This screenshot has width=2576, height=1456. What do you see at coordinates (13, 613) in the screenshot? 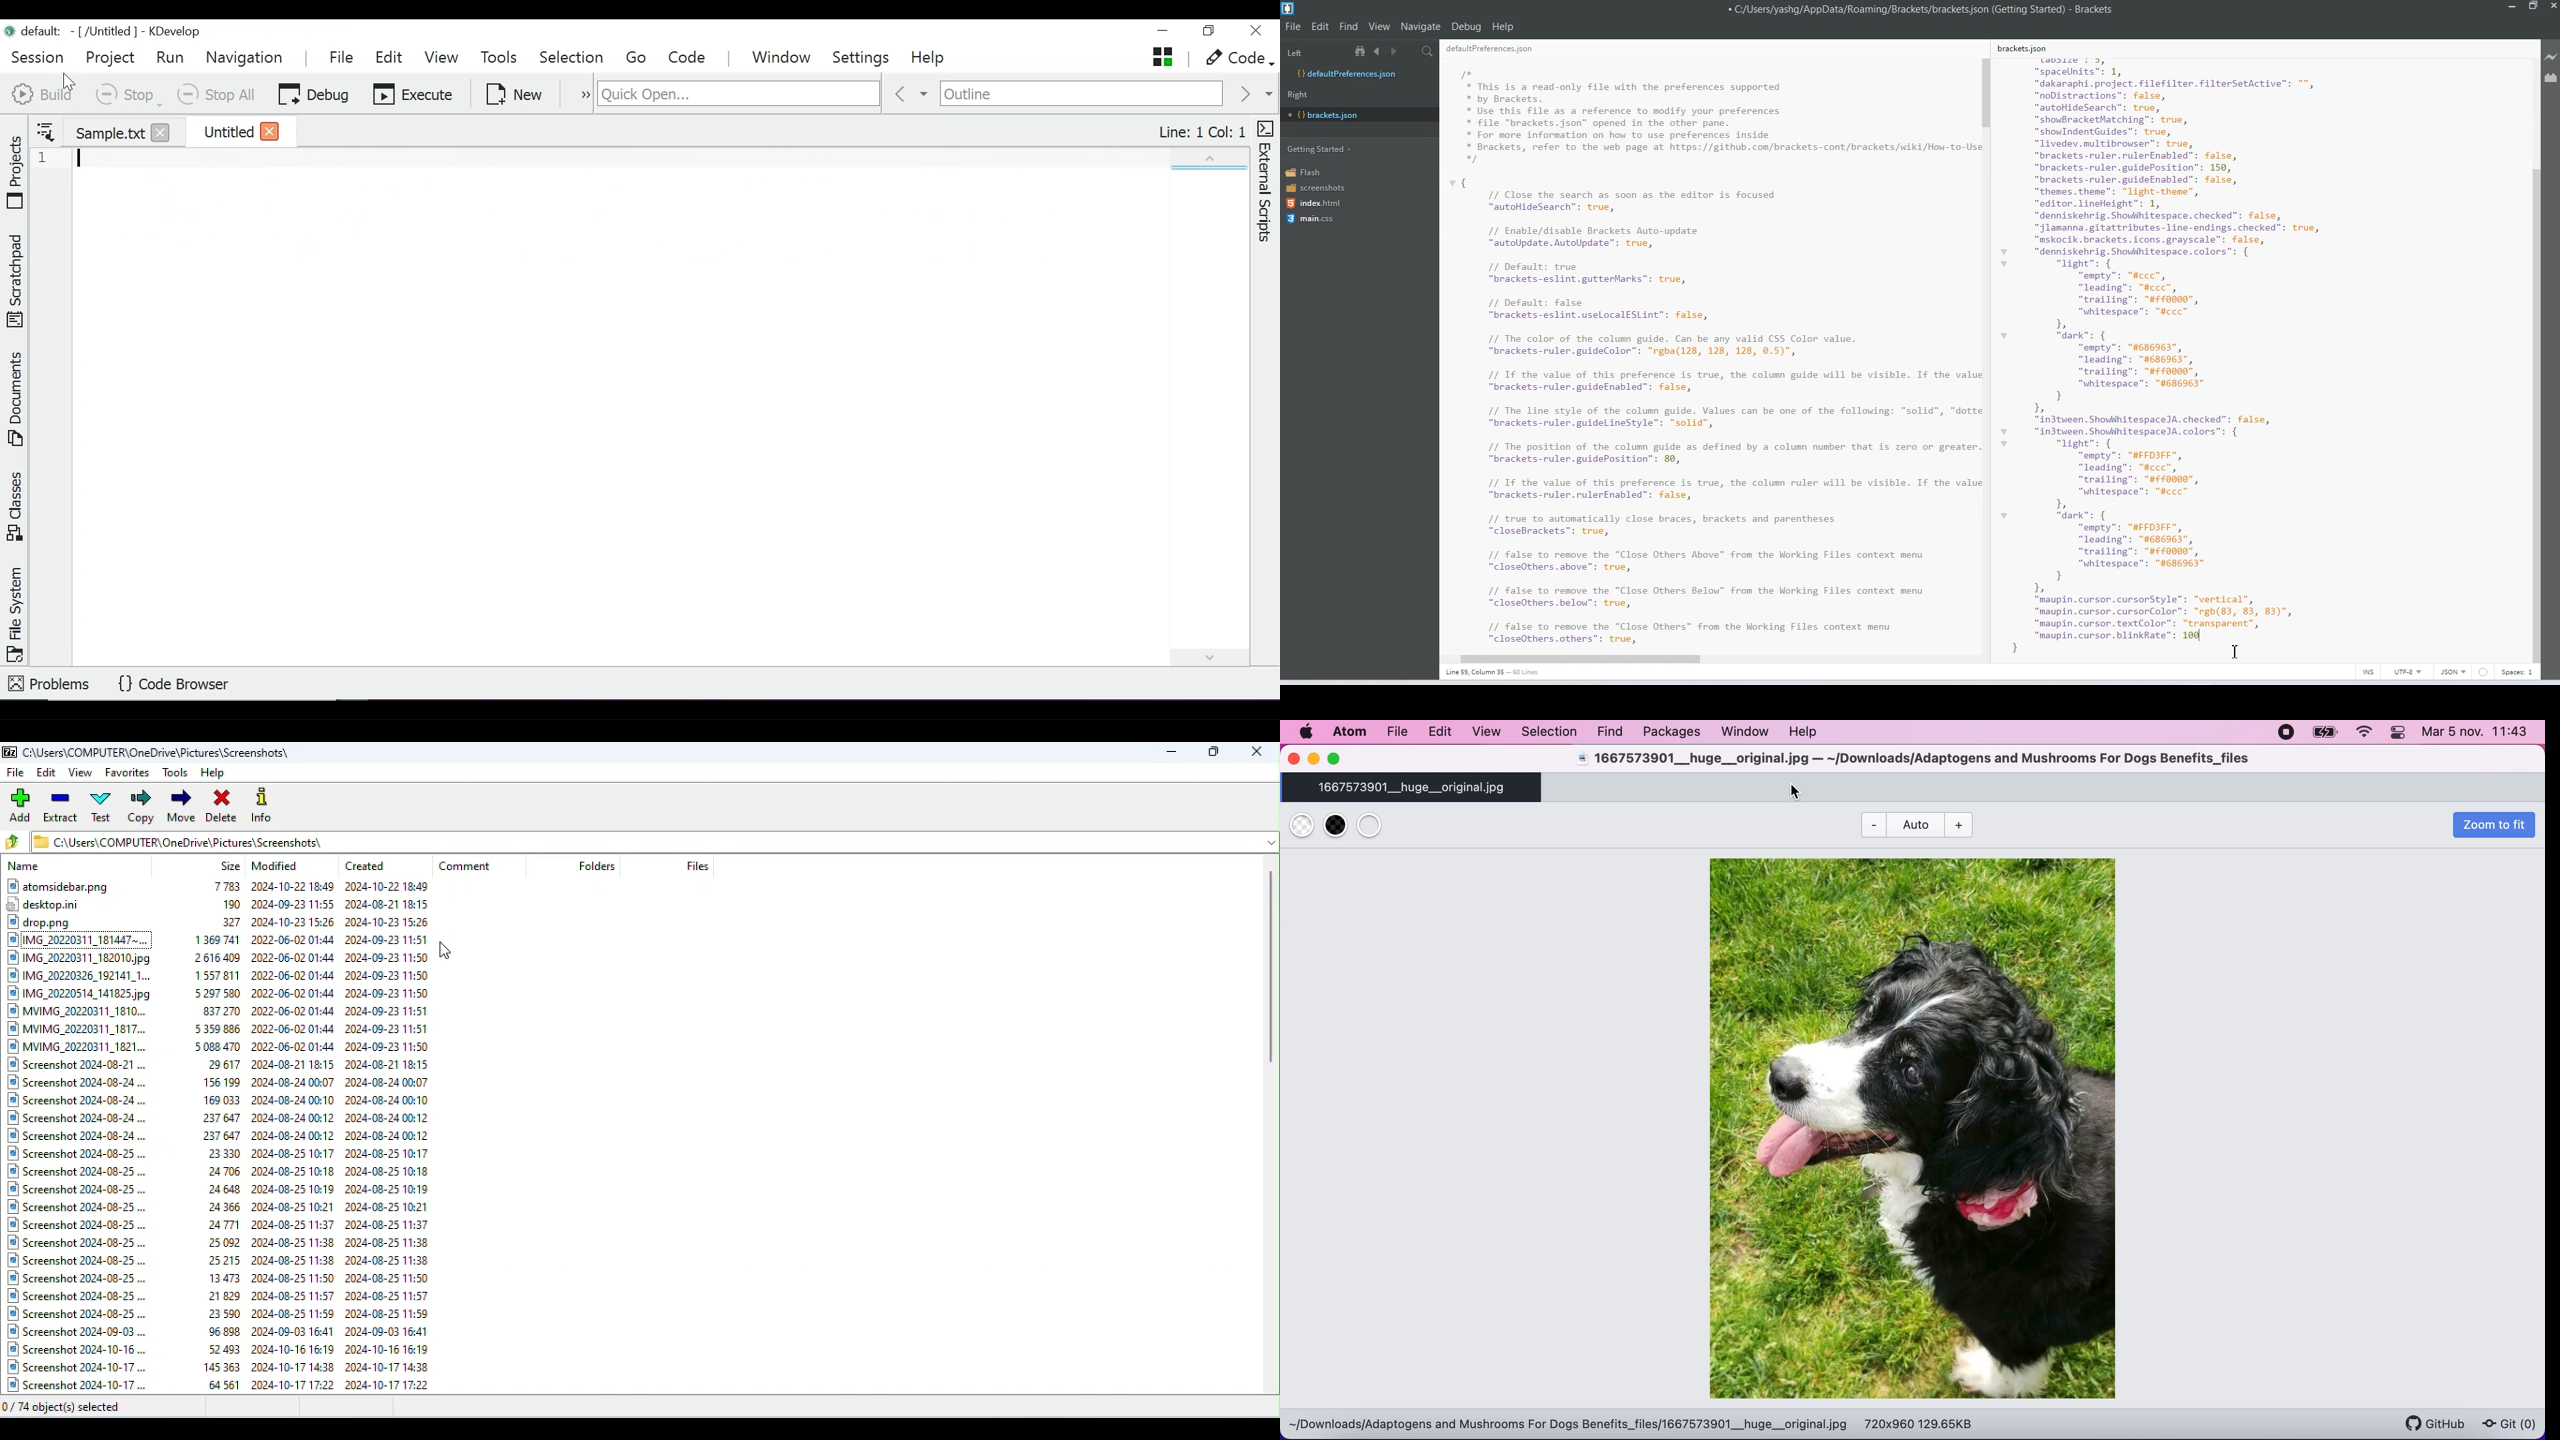
I see `Toggle File System tool view` at bounding box center [13, 613].